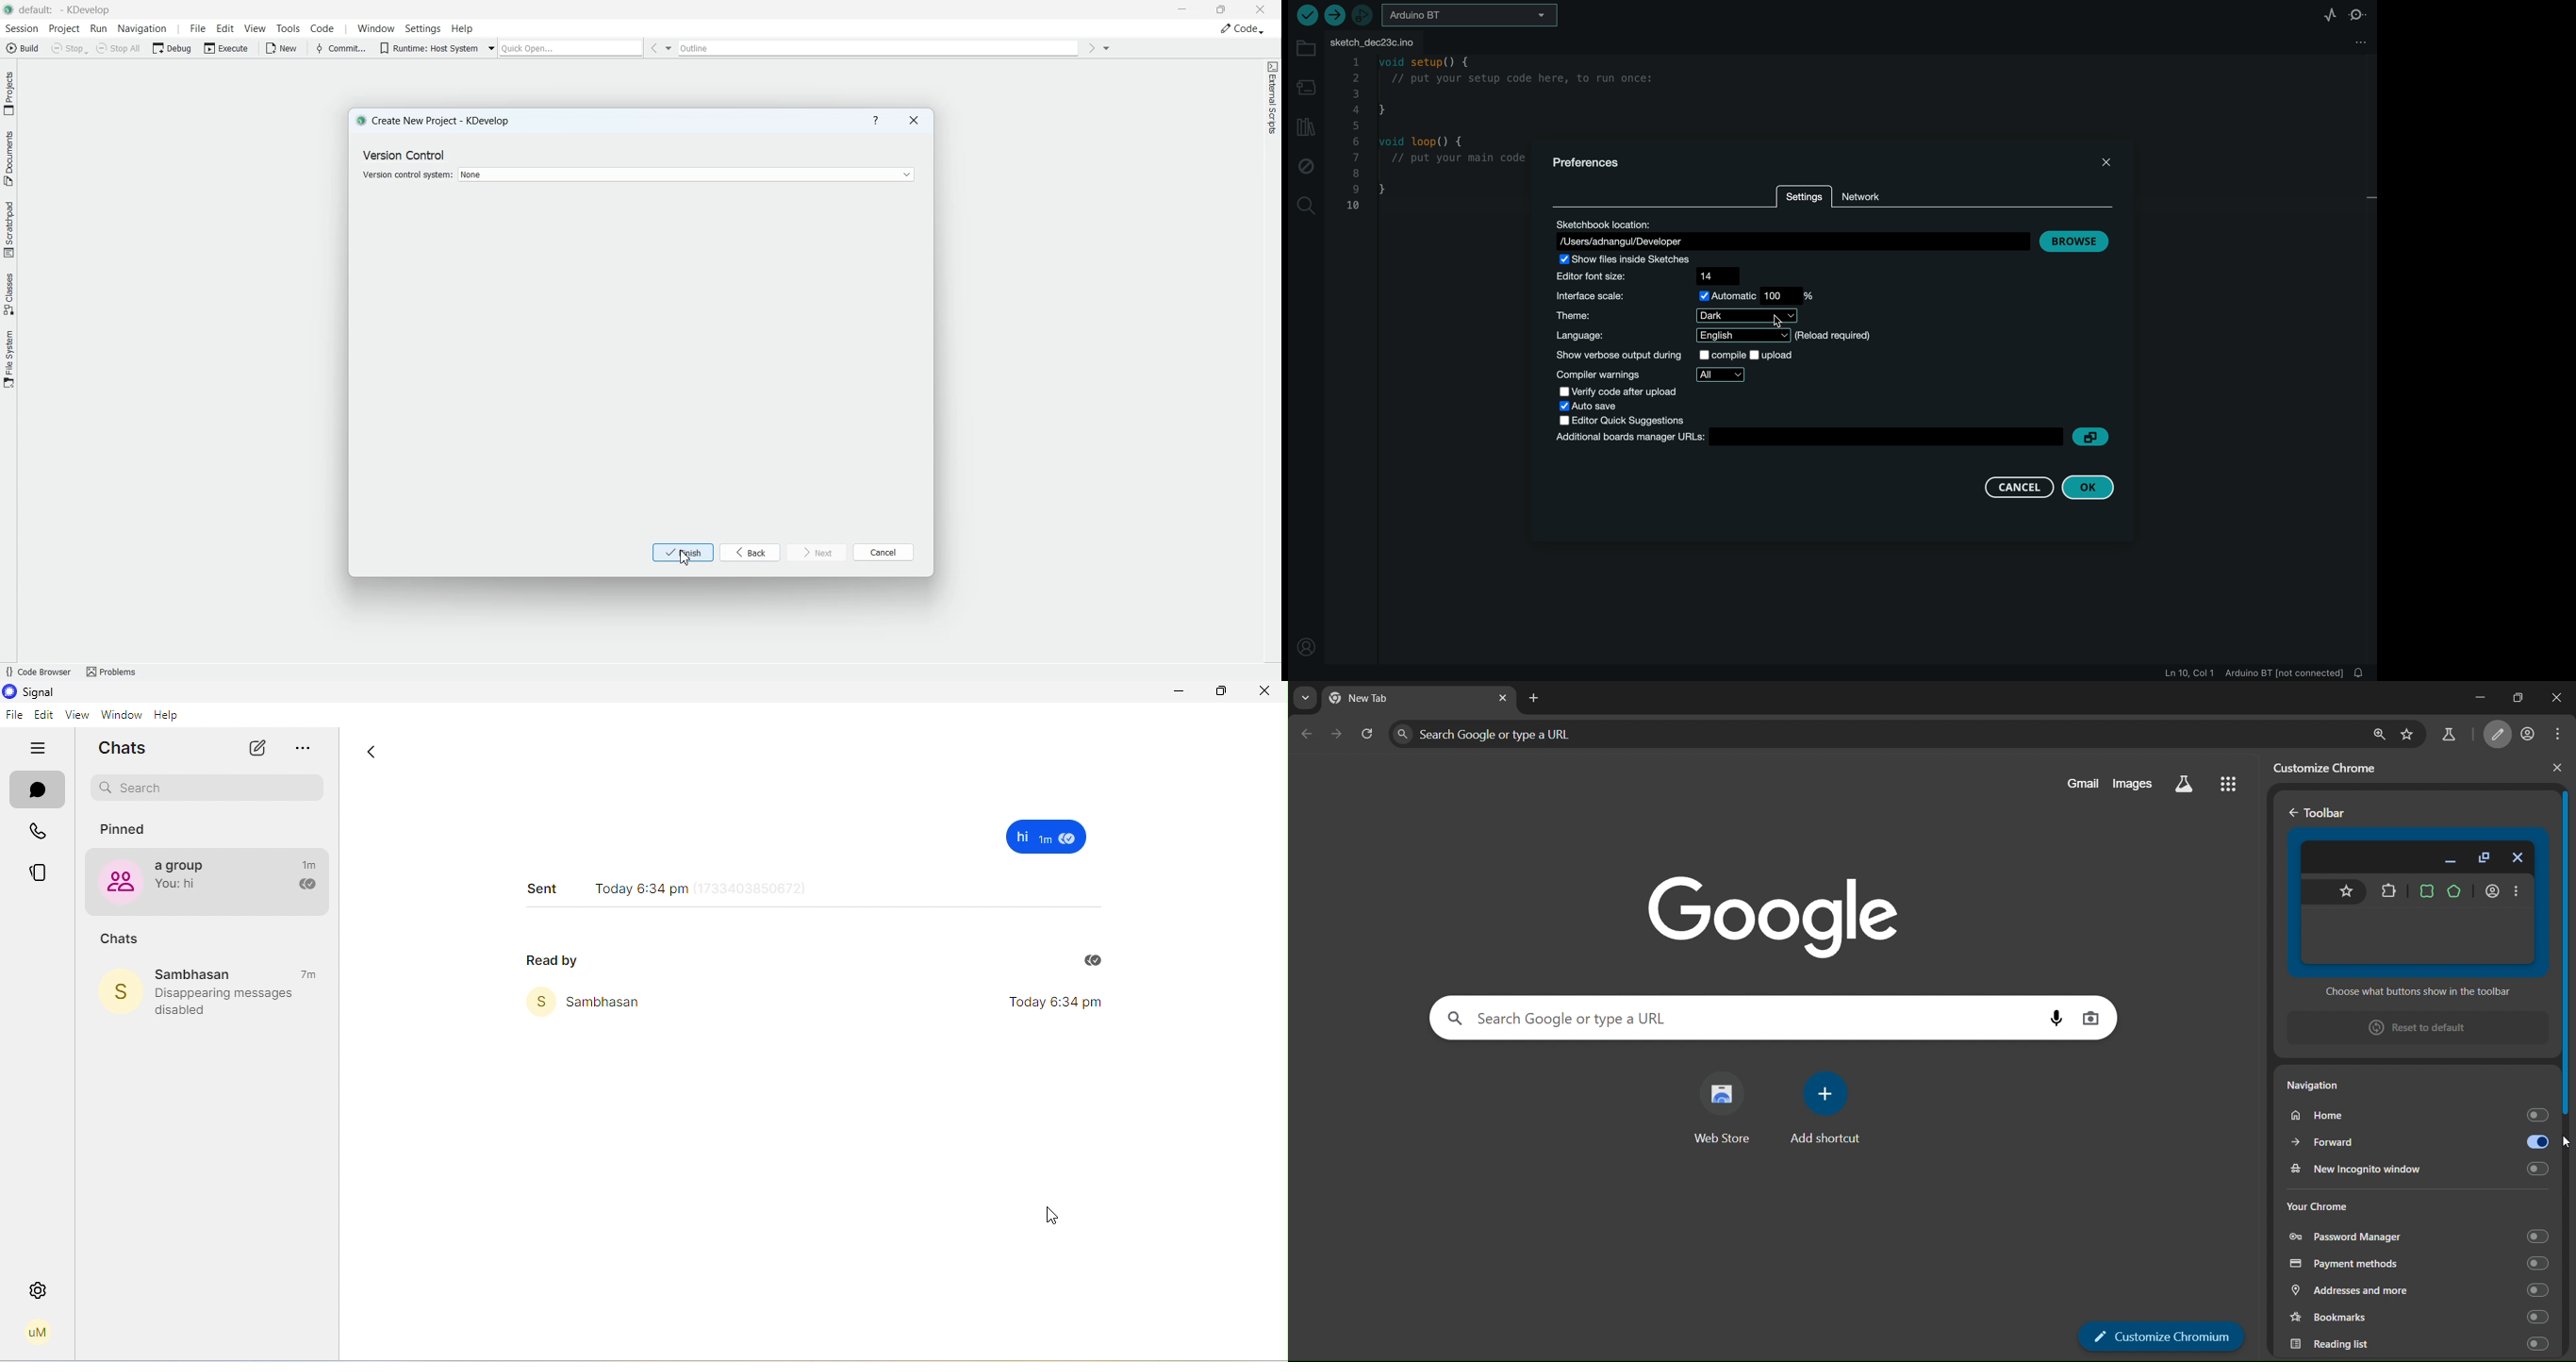 The width and height of the screenshot is (2576, 1372). What do you see at coordinates (2418, 1140) in the screenshot?
I see `forward` at bounding box center [2418, 1140].